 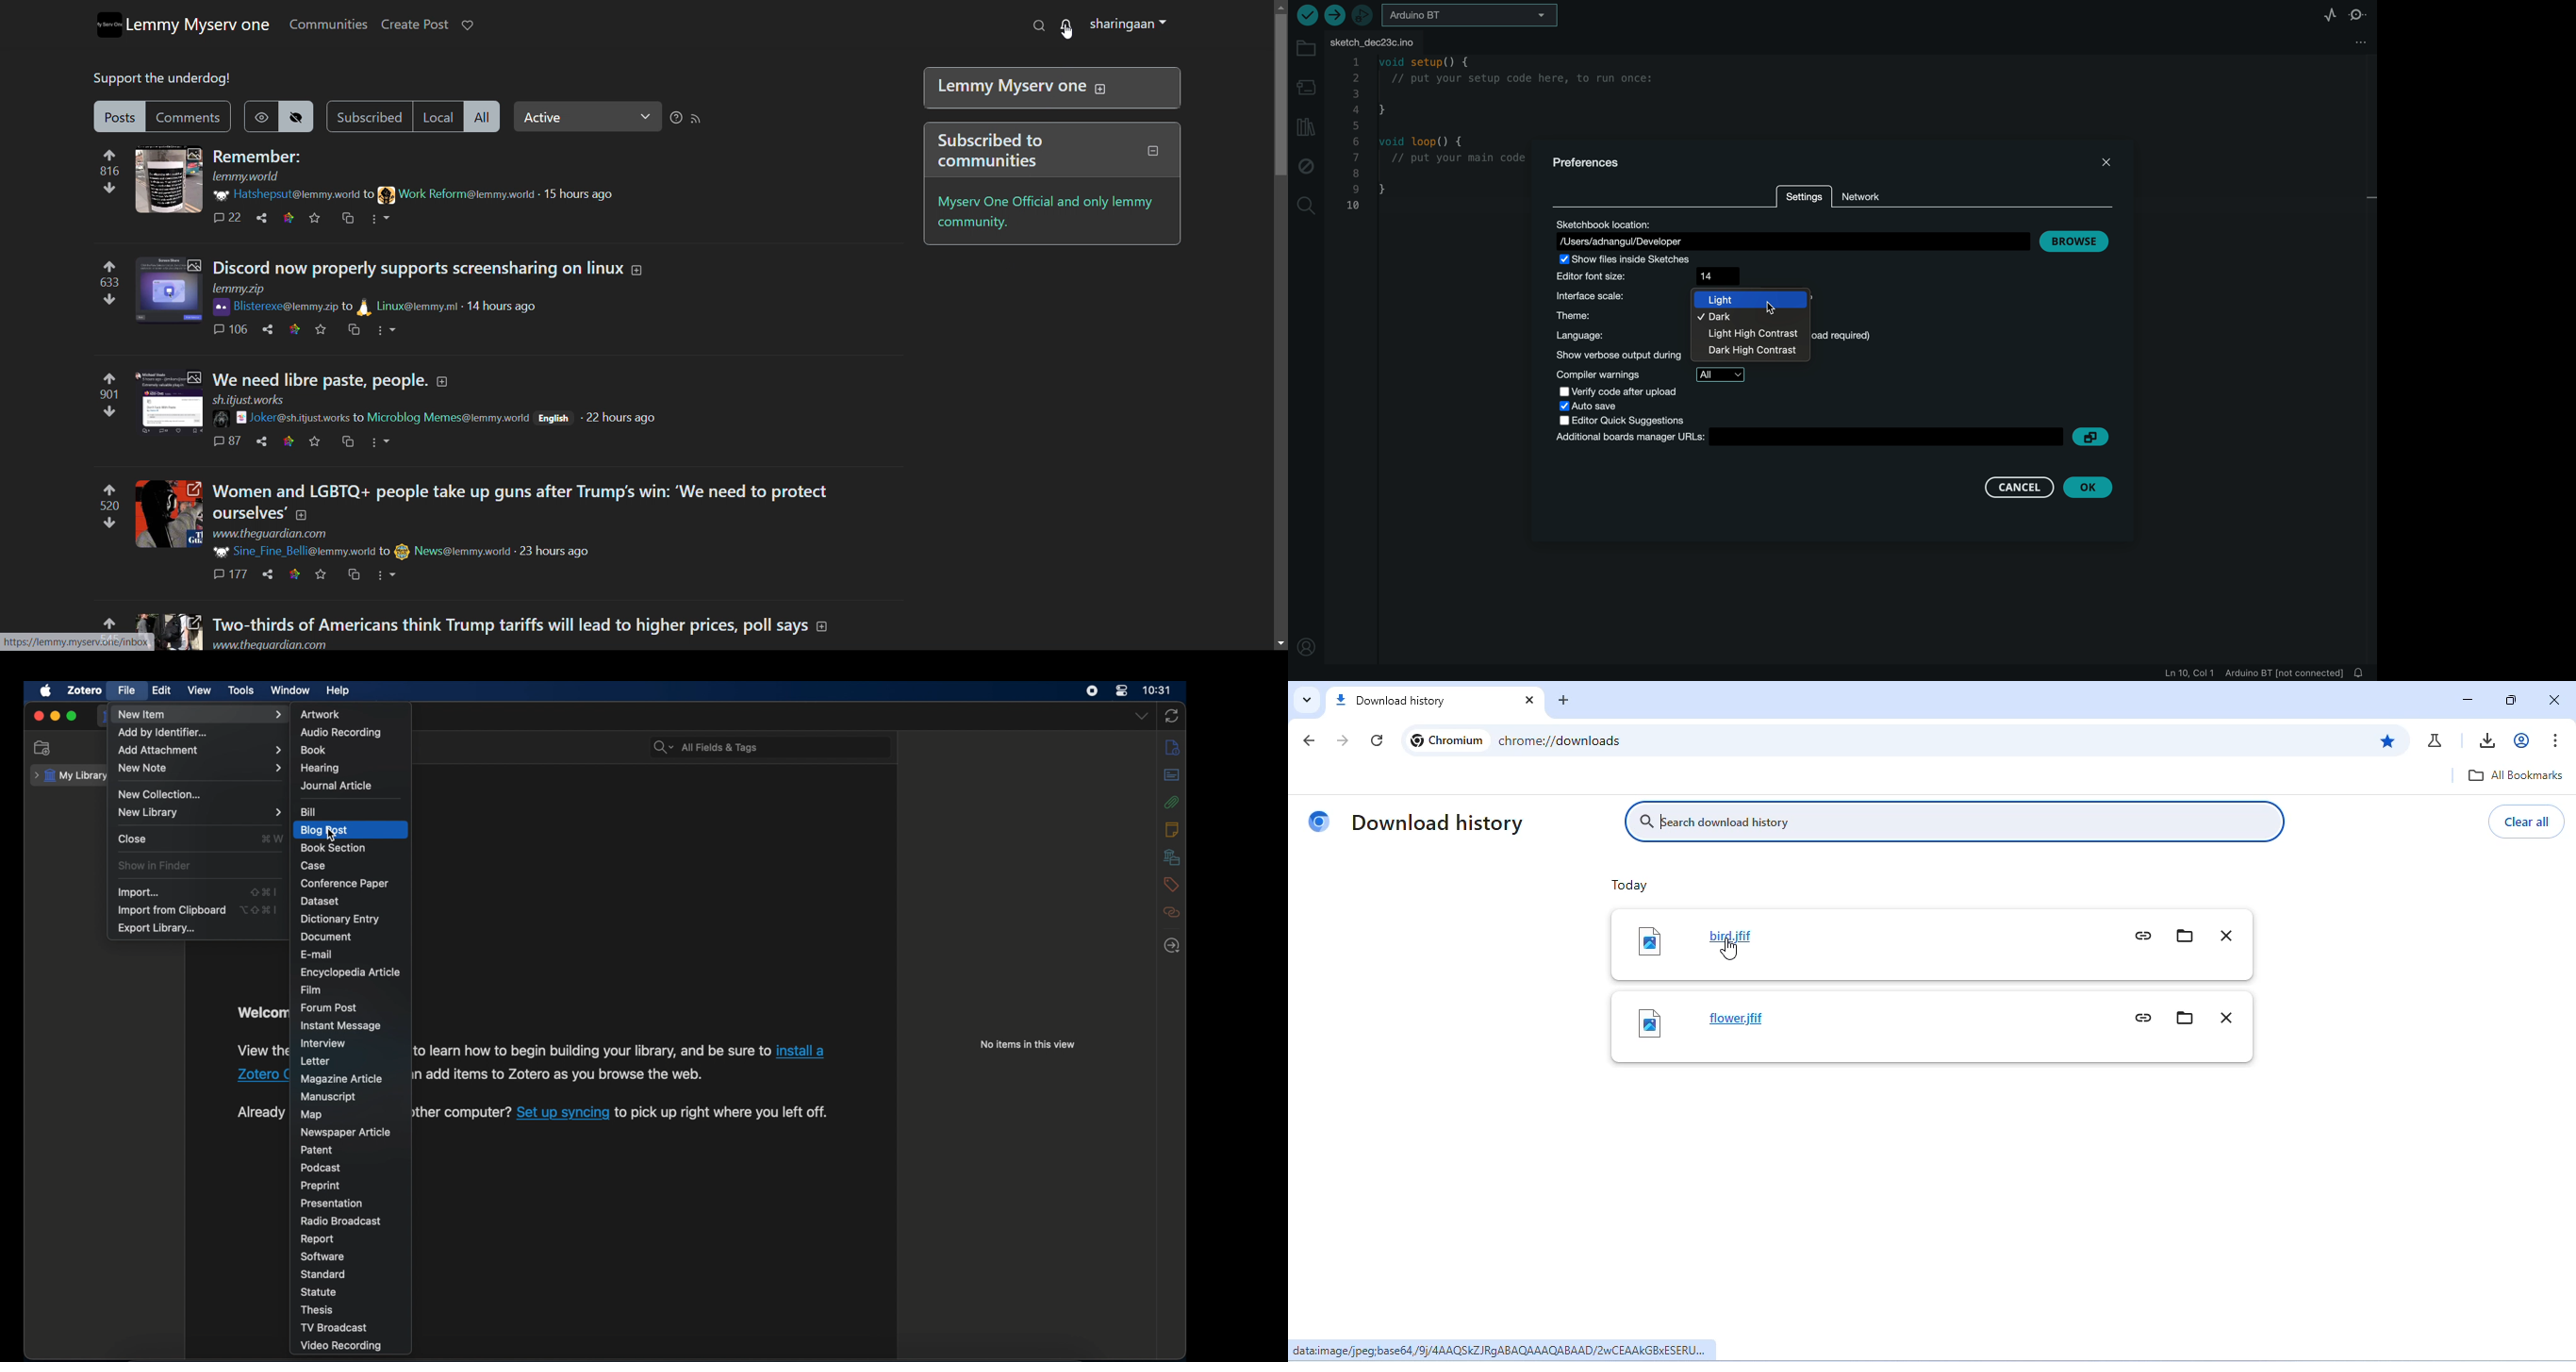 What do you see at coordinates (1173, 802) in the screenshot?
I see `attachments` at bounding box center [1173, 802].